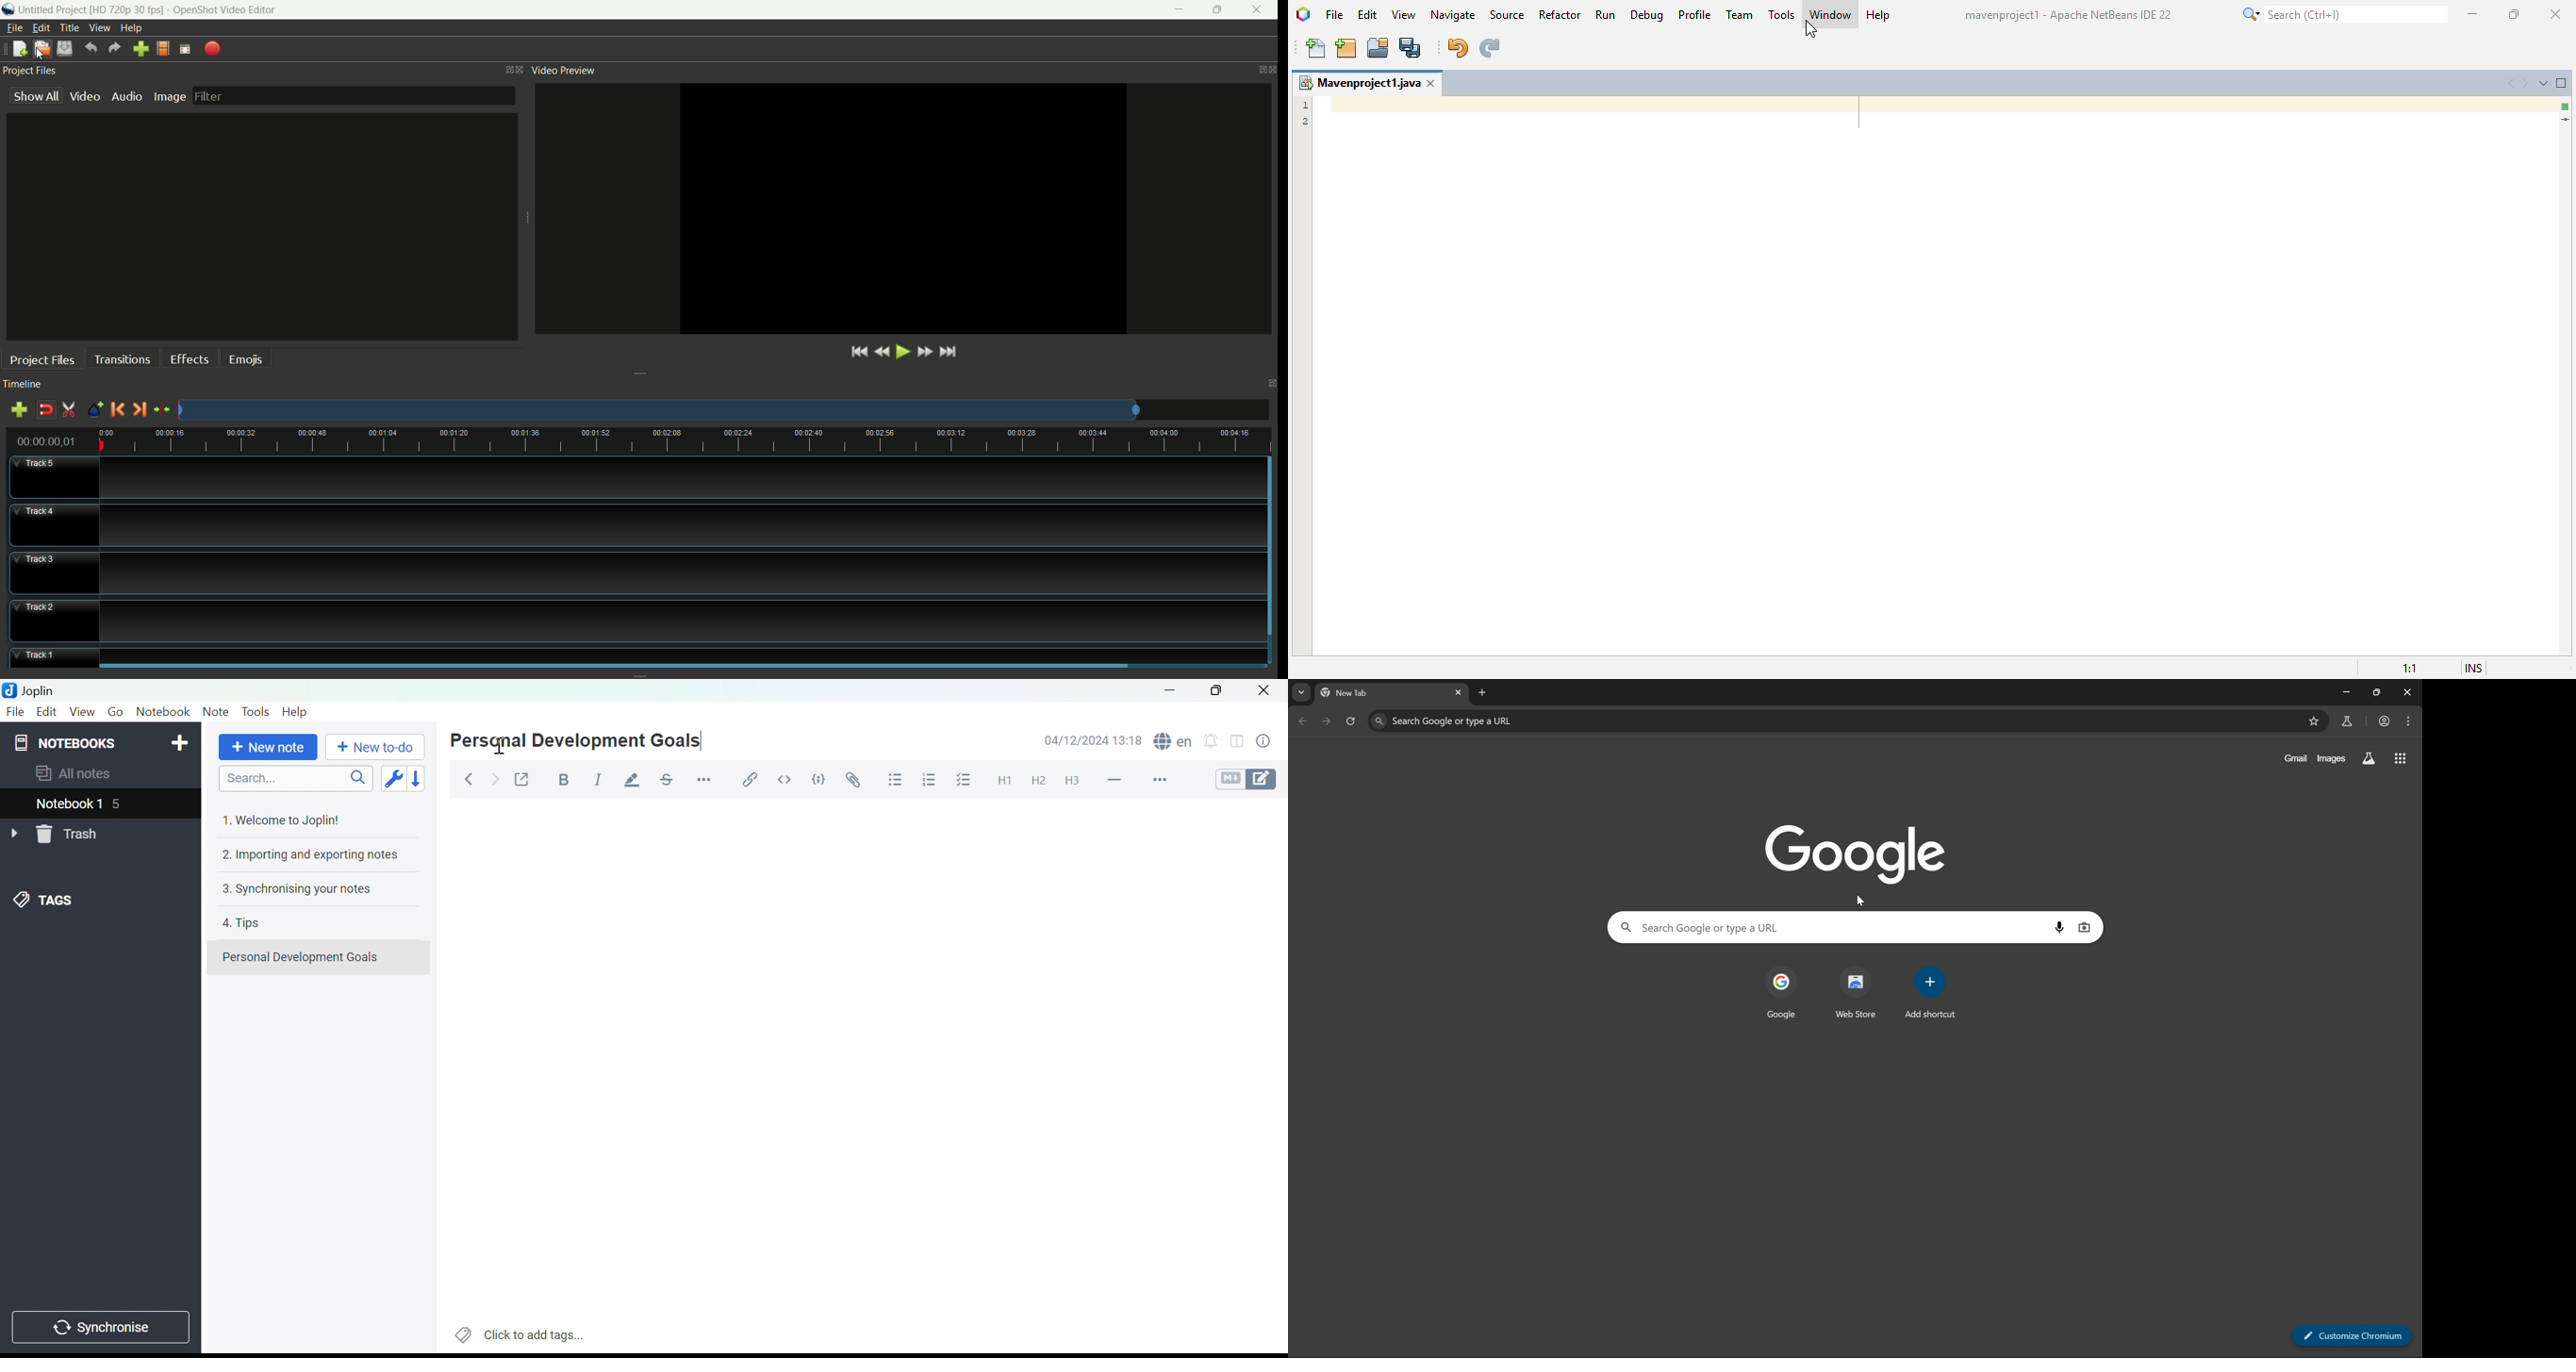  I want to click on next, so click(1327, 721).